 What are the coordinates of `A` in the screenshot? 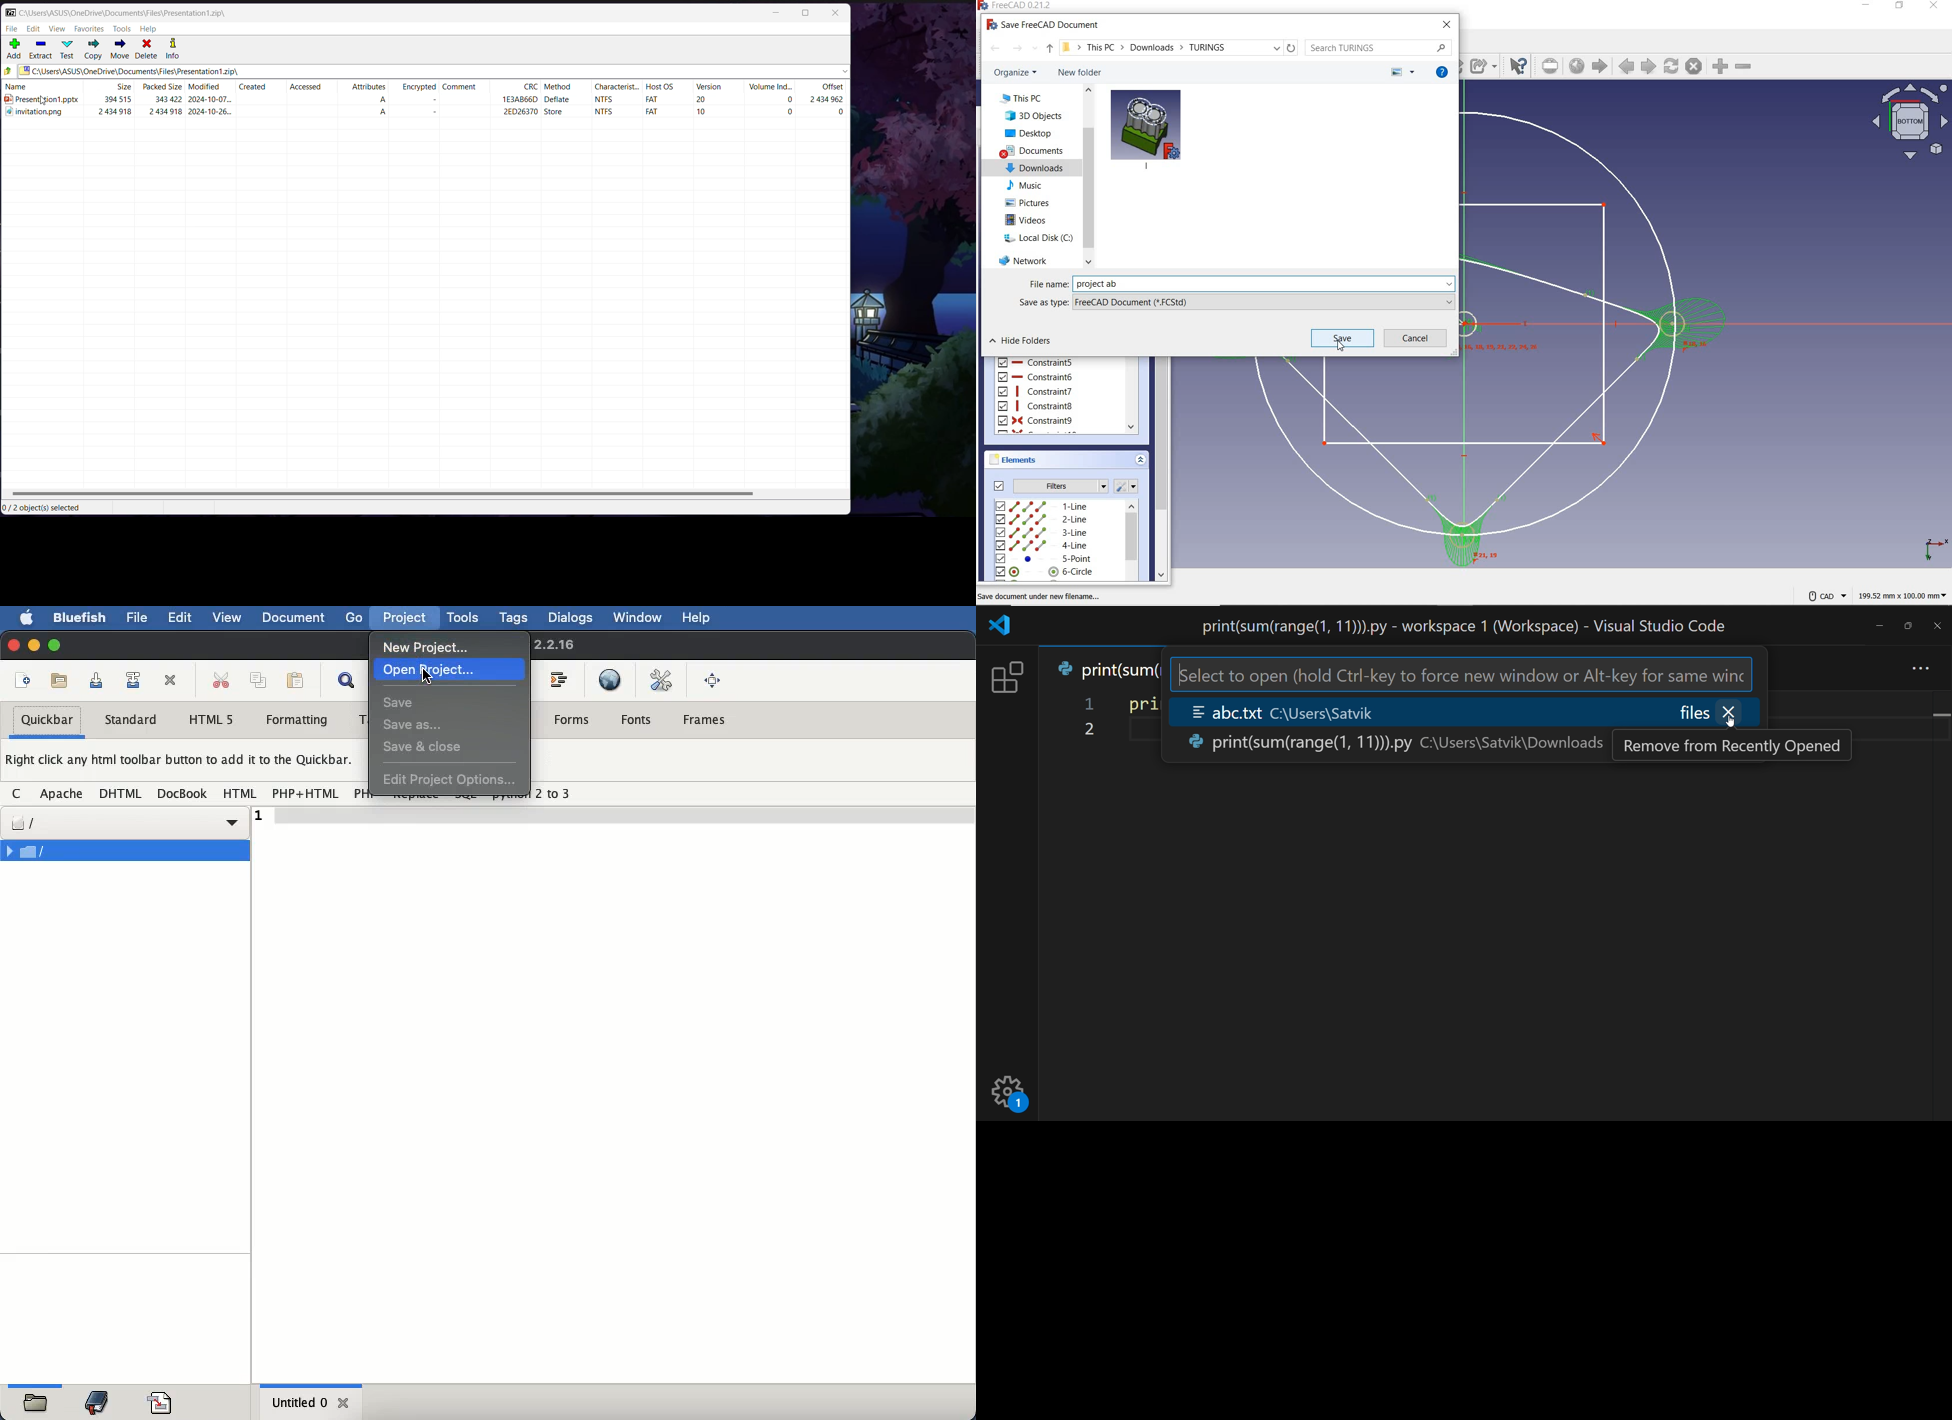 It's located at (388, 113).